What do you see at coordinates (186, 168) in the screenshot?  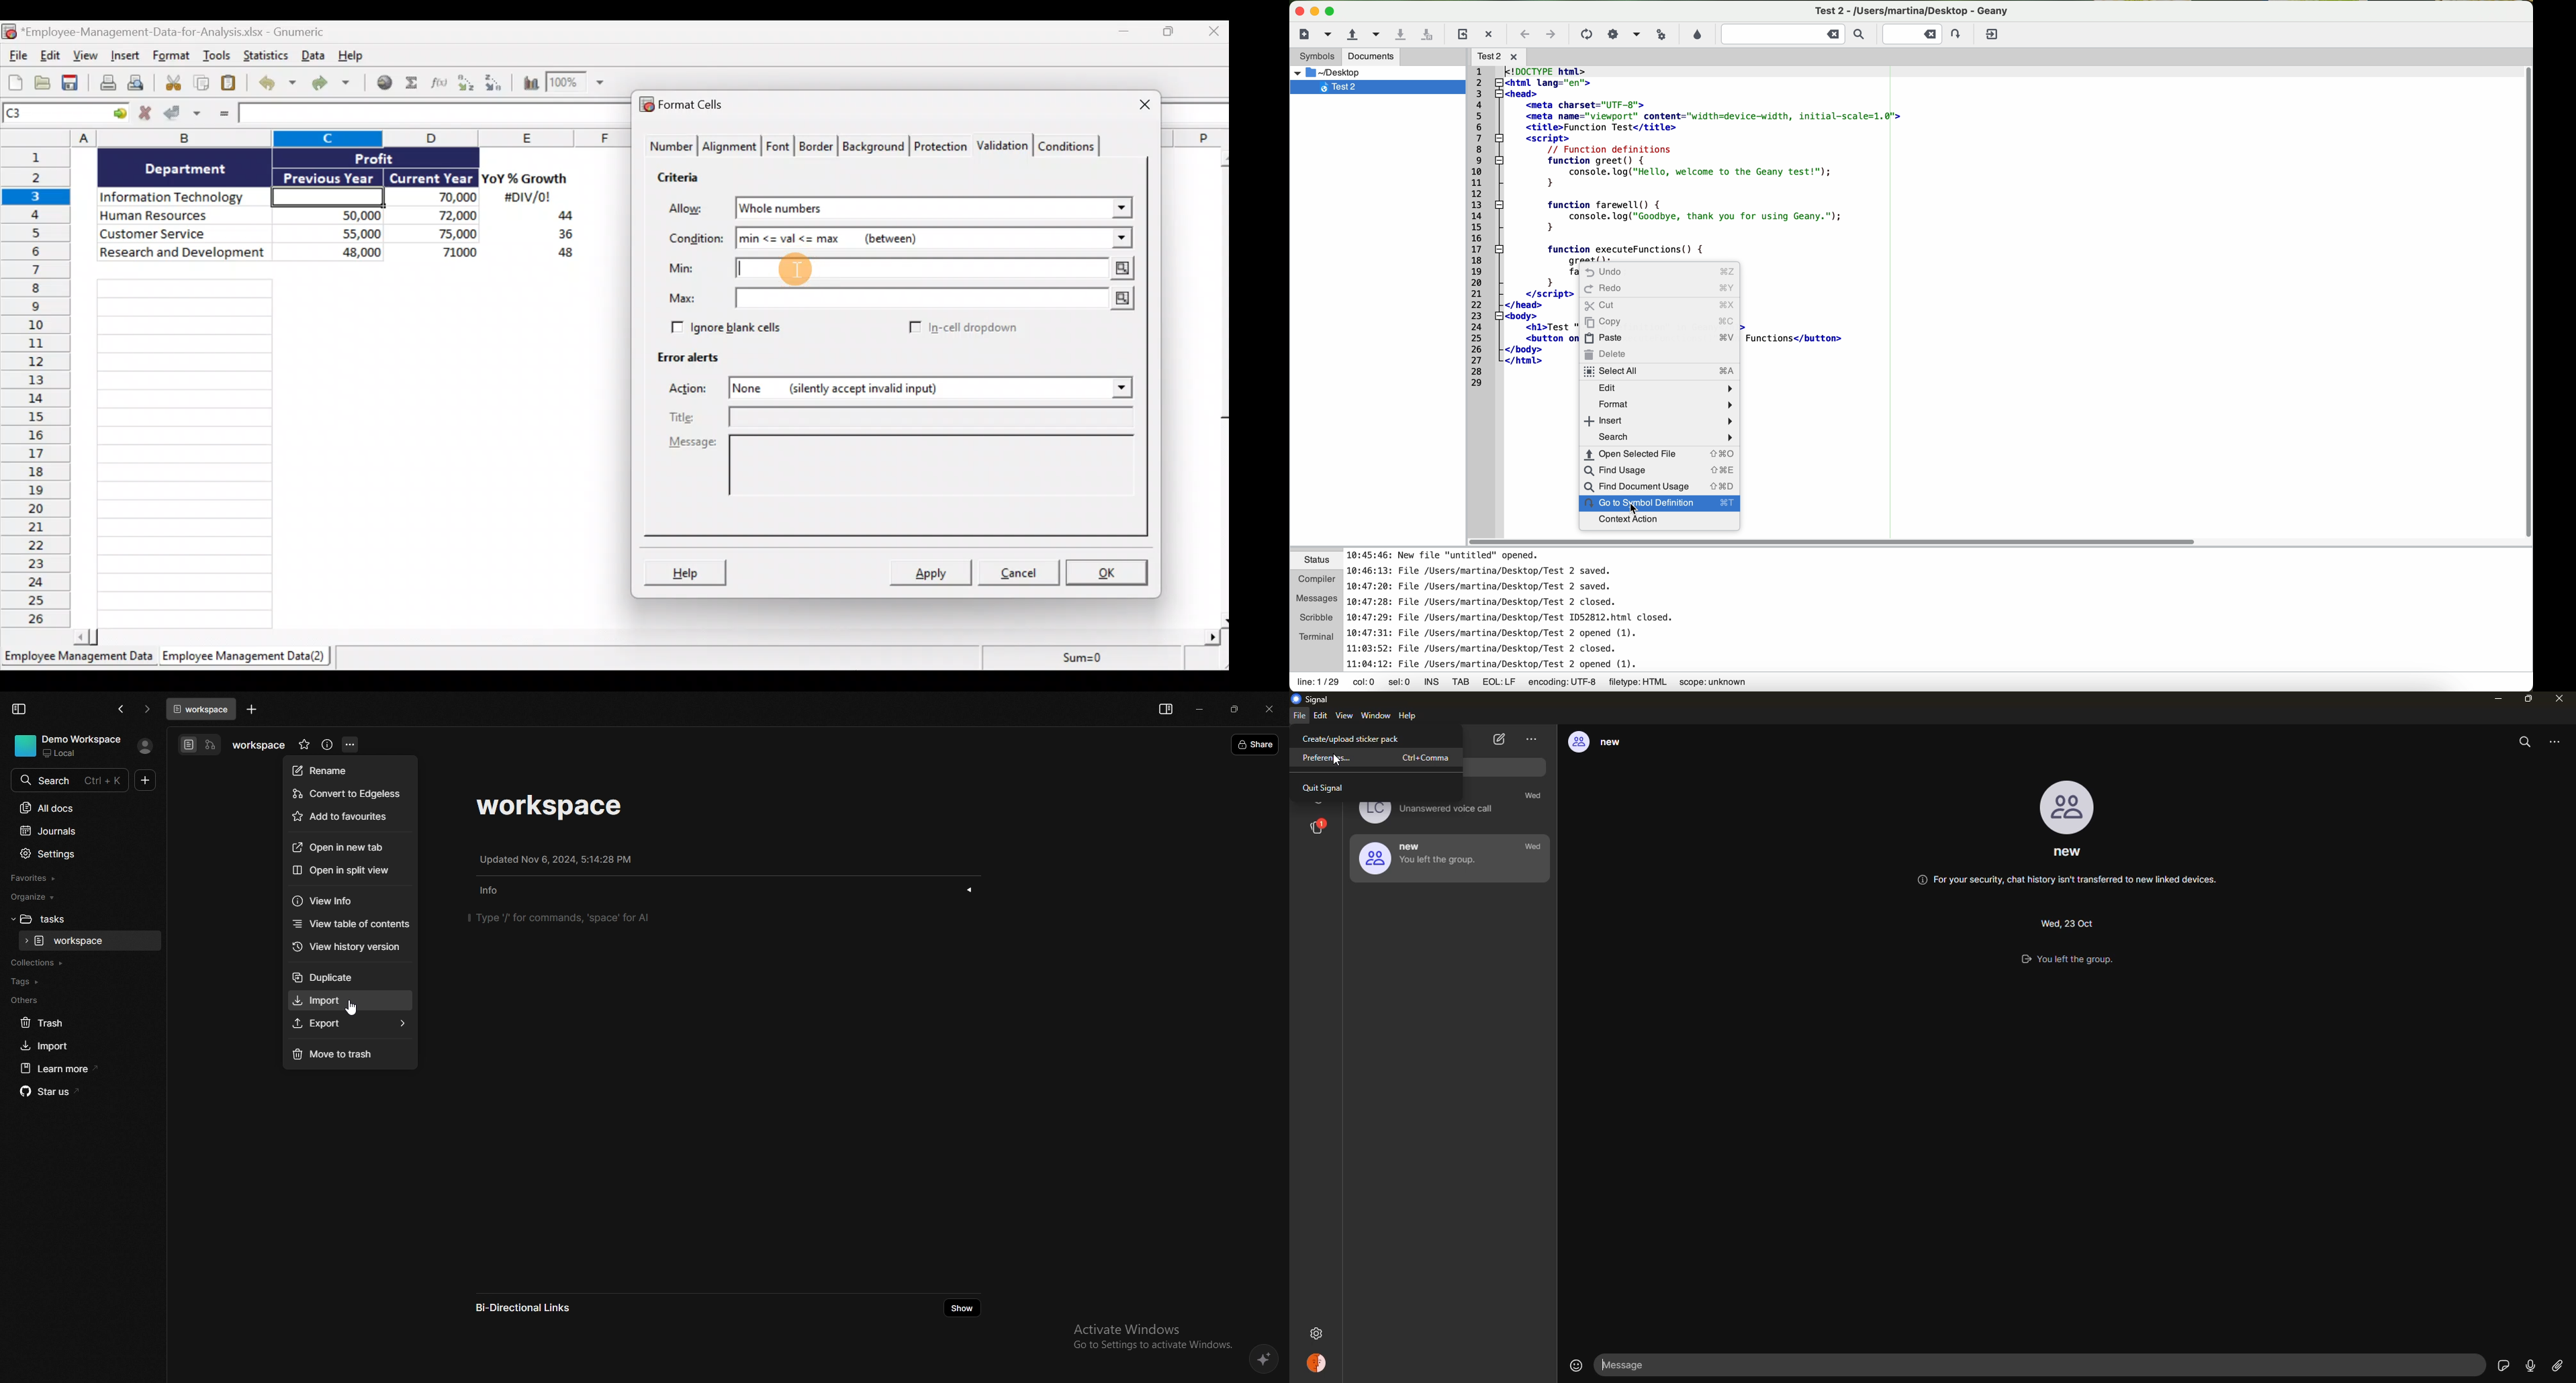 I see `Department` at bounding box center [186, 168].